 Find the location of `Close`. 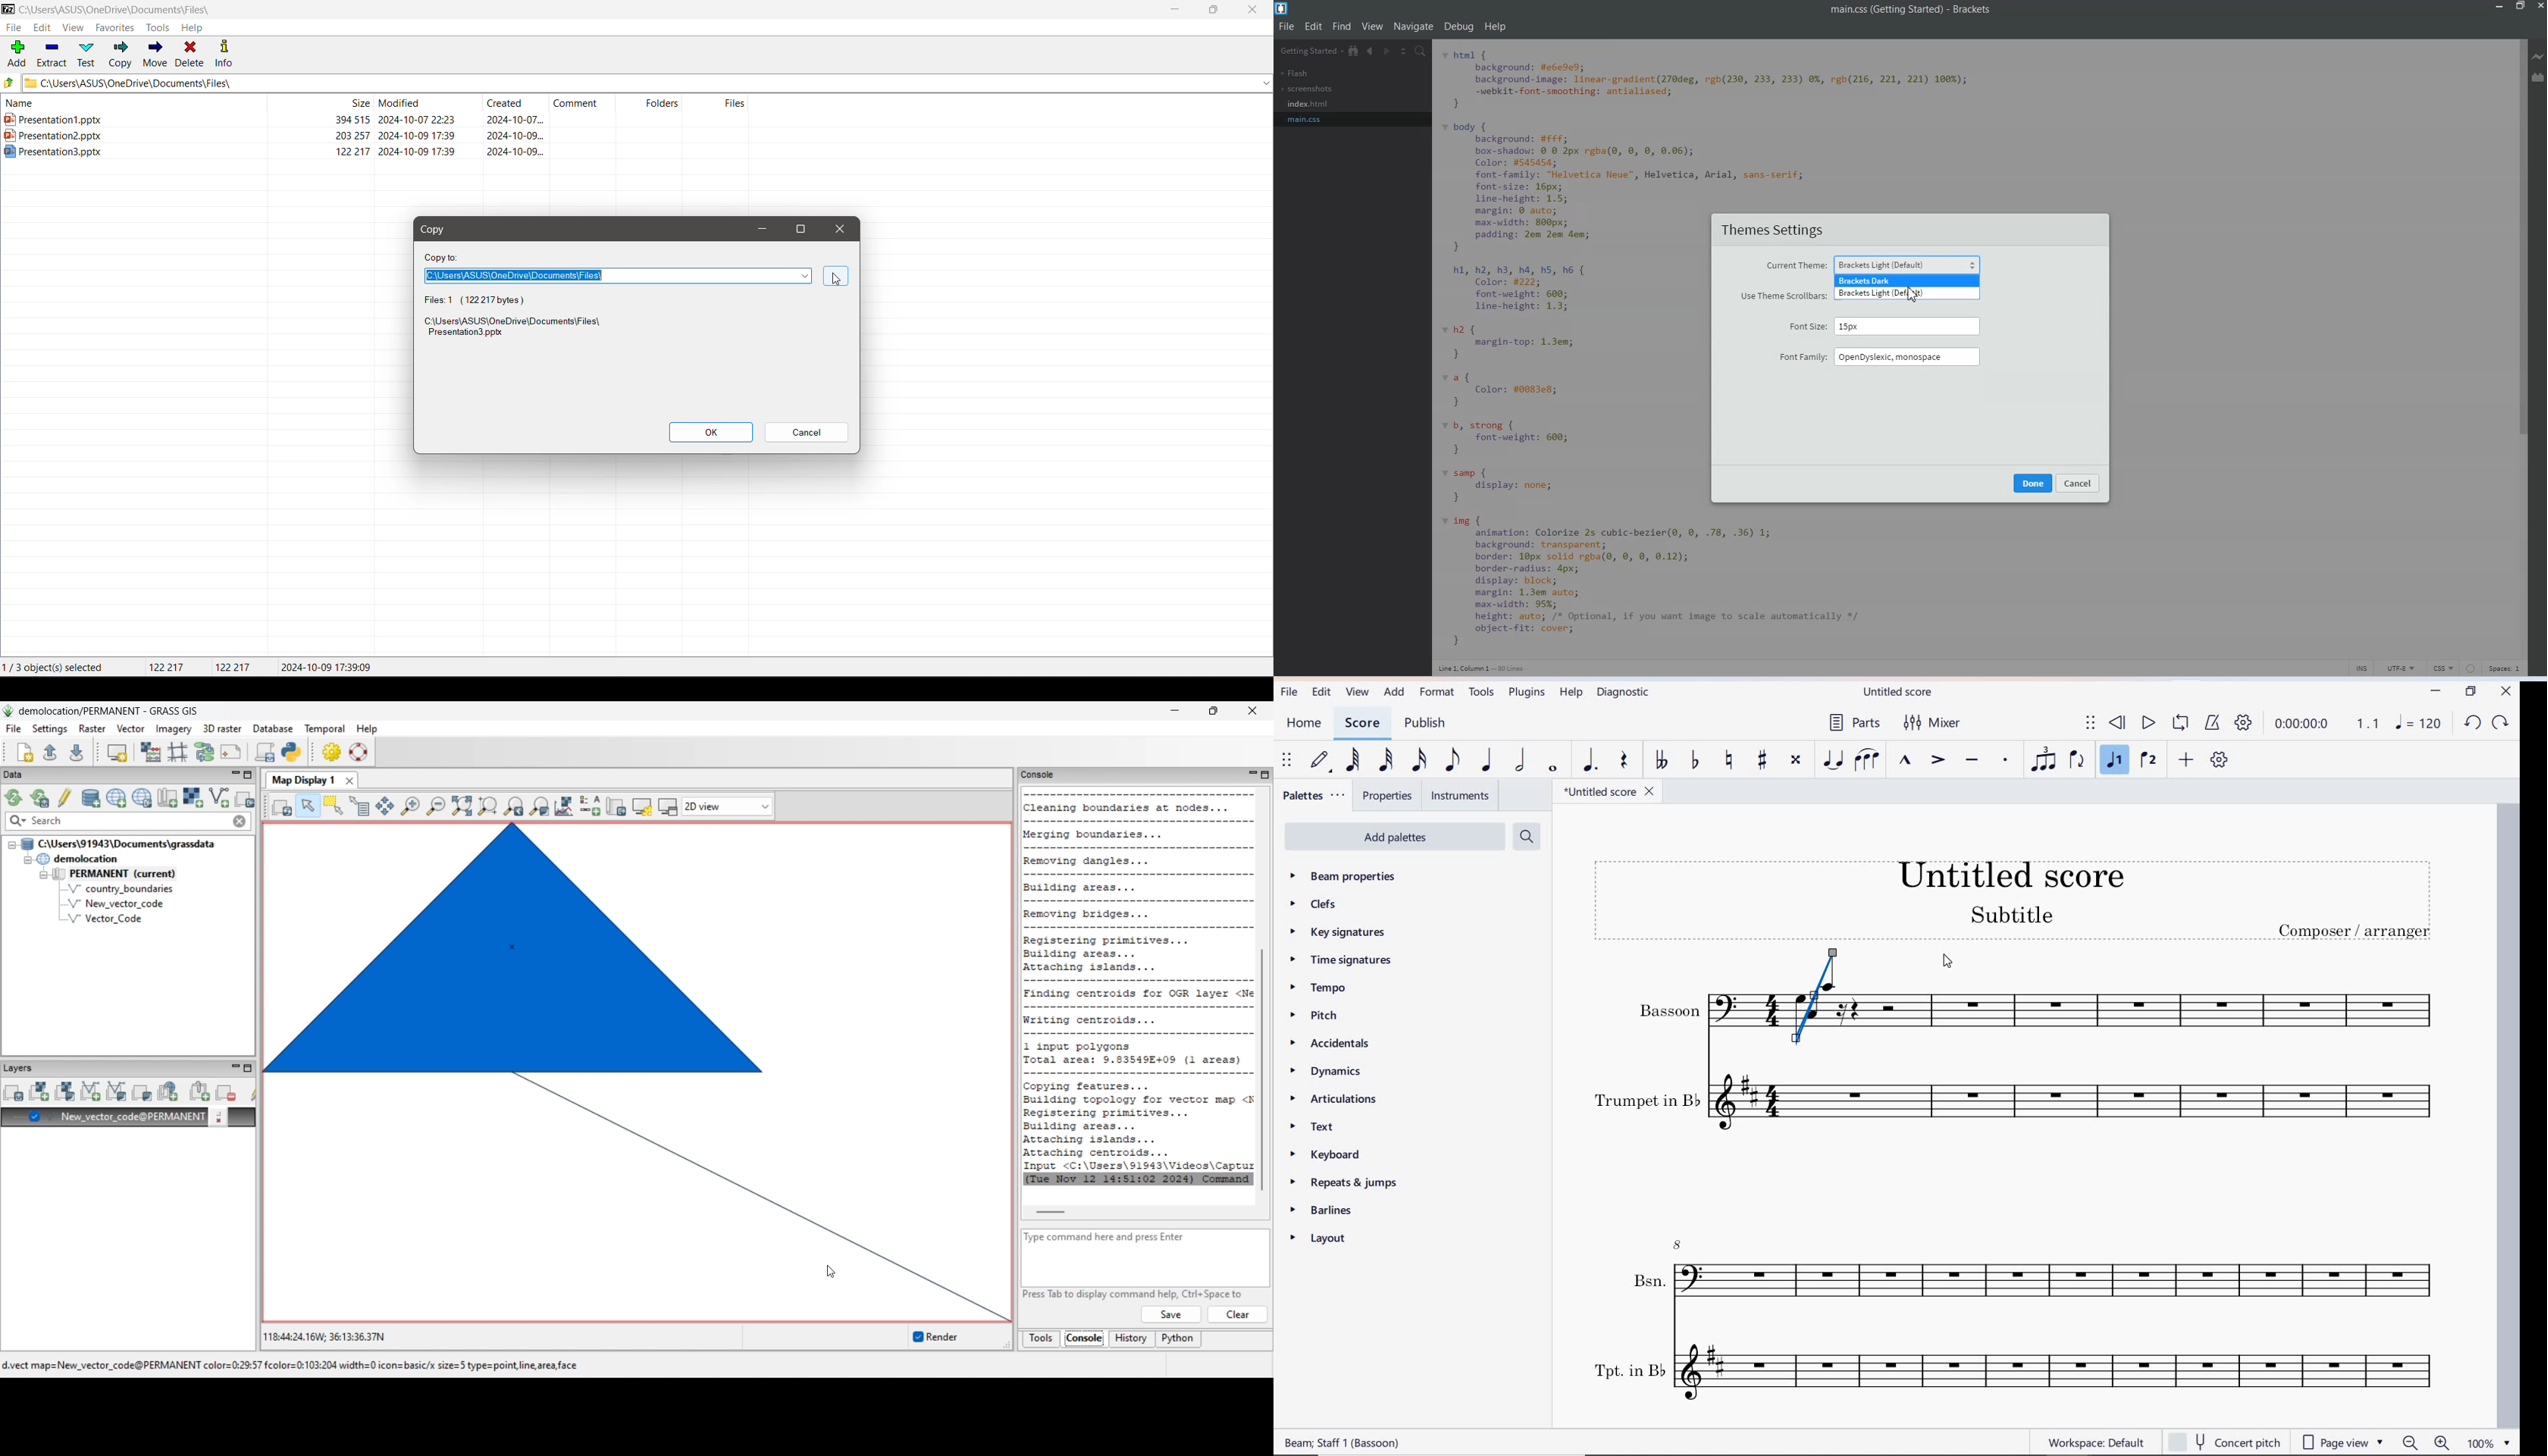

Close is located at coordinates (840, 229).